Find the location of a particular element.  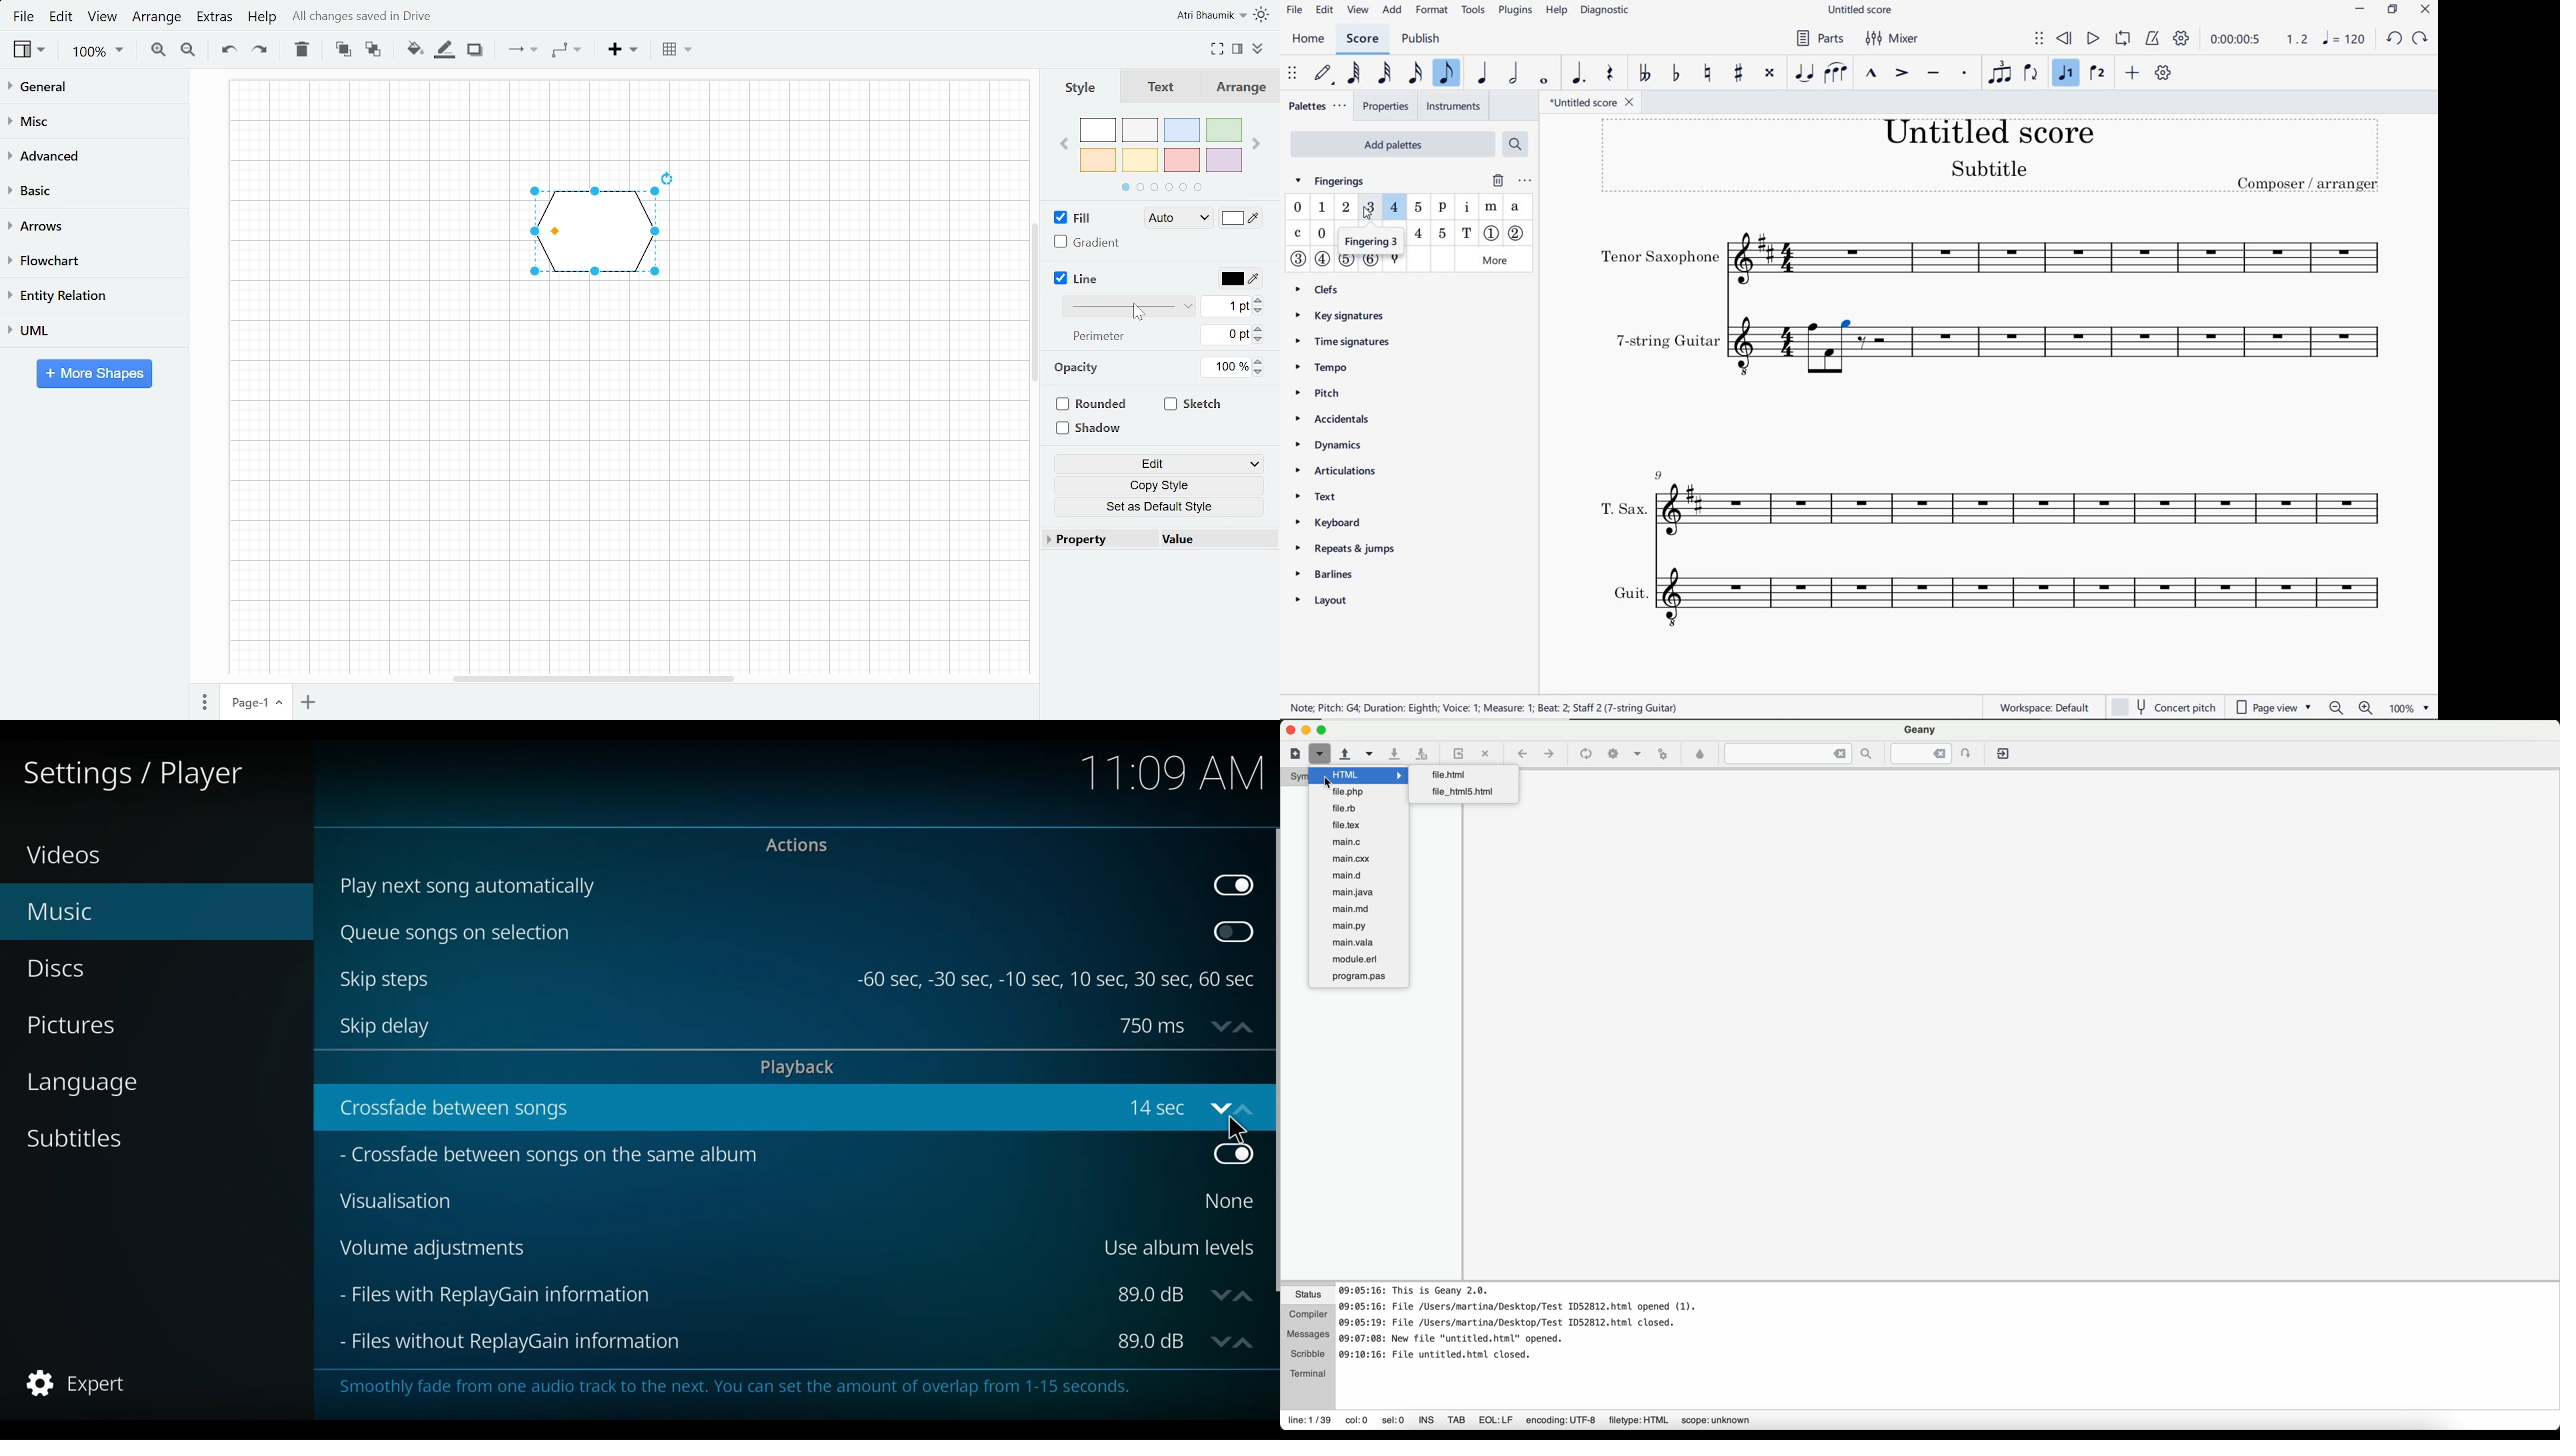

NOTE is located at coordinates (2345, 39).